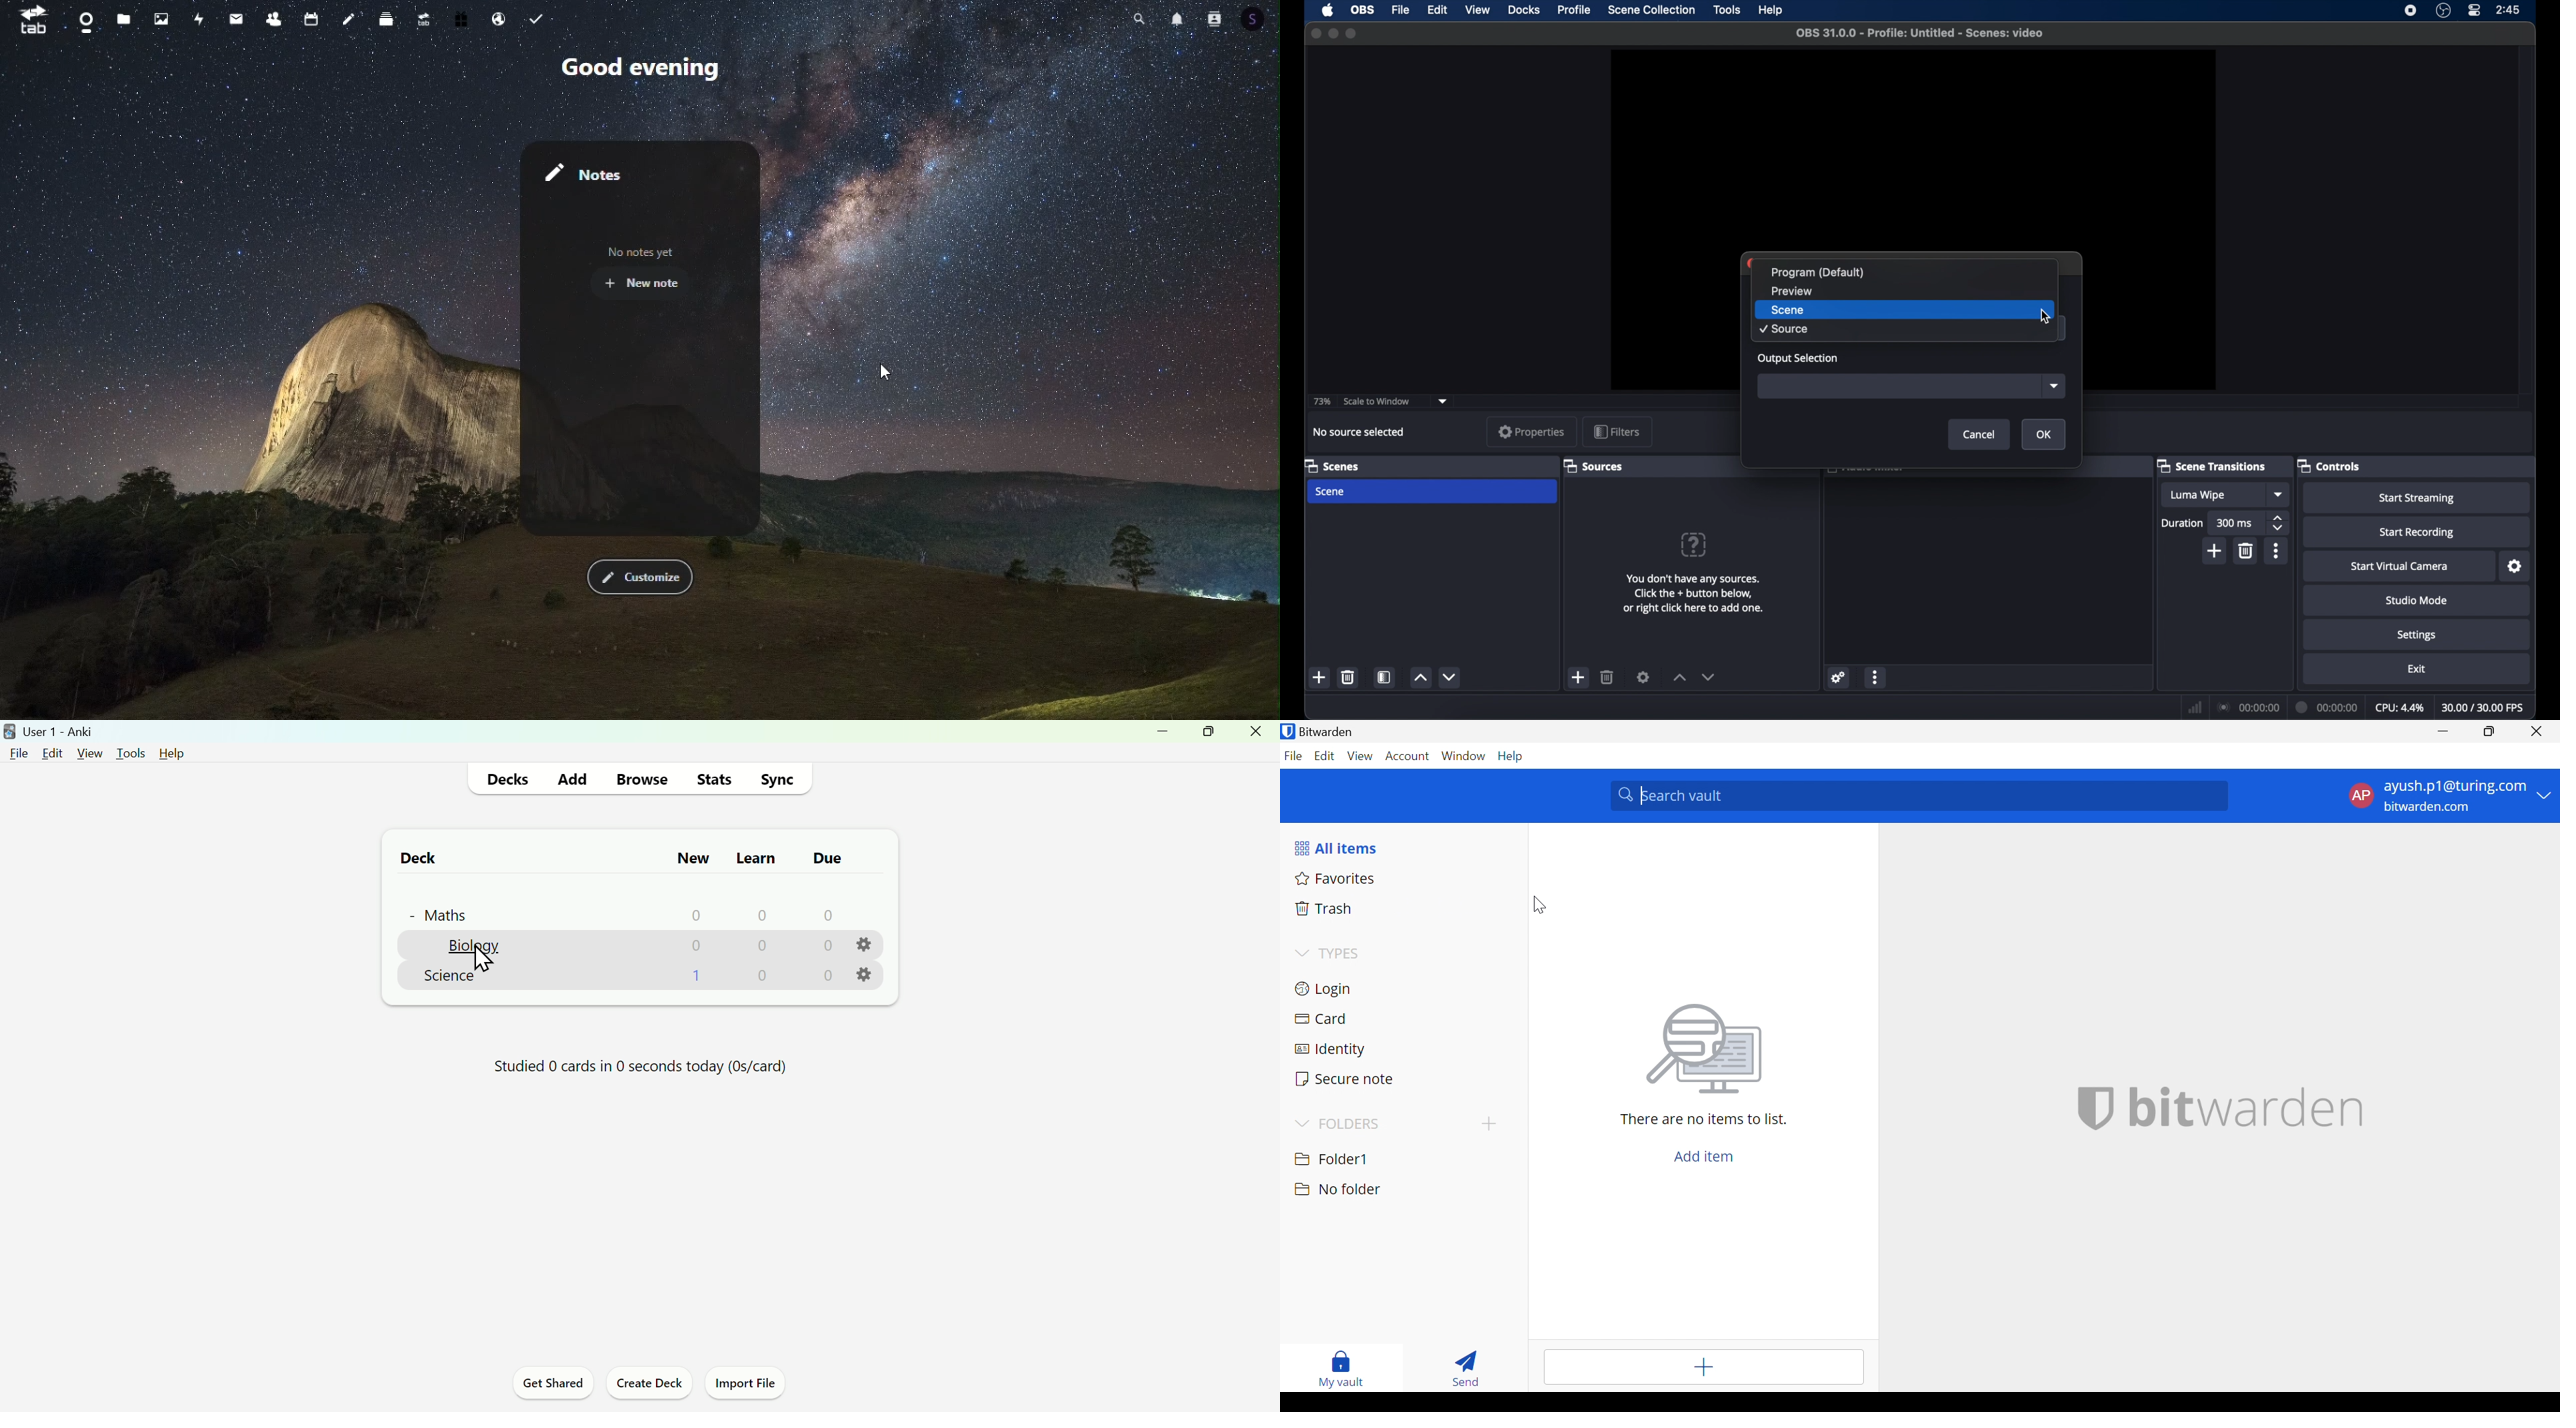 This screenshot has height=1428, width=2576. I want to click on start recording, so click(2419, 532).